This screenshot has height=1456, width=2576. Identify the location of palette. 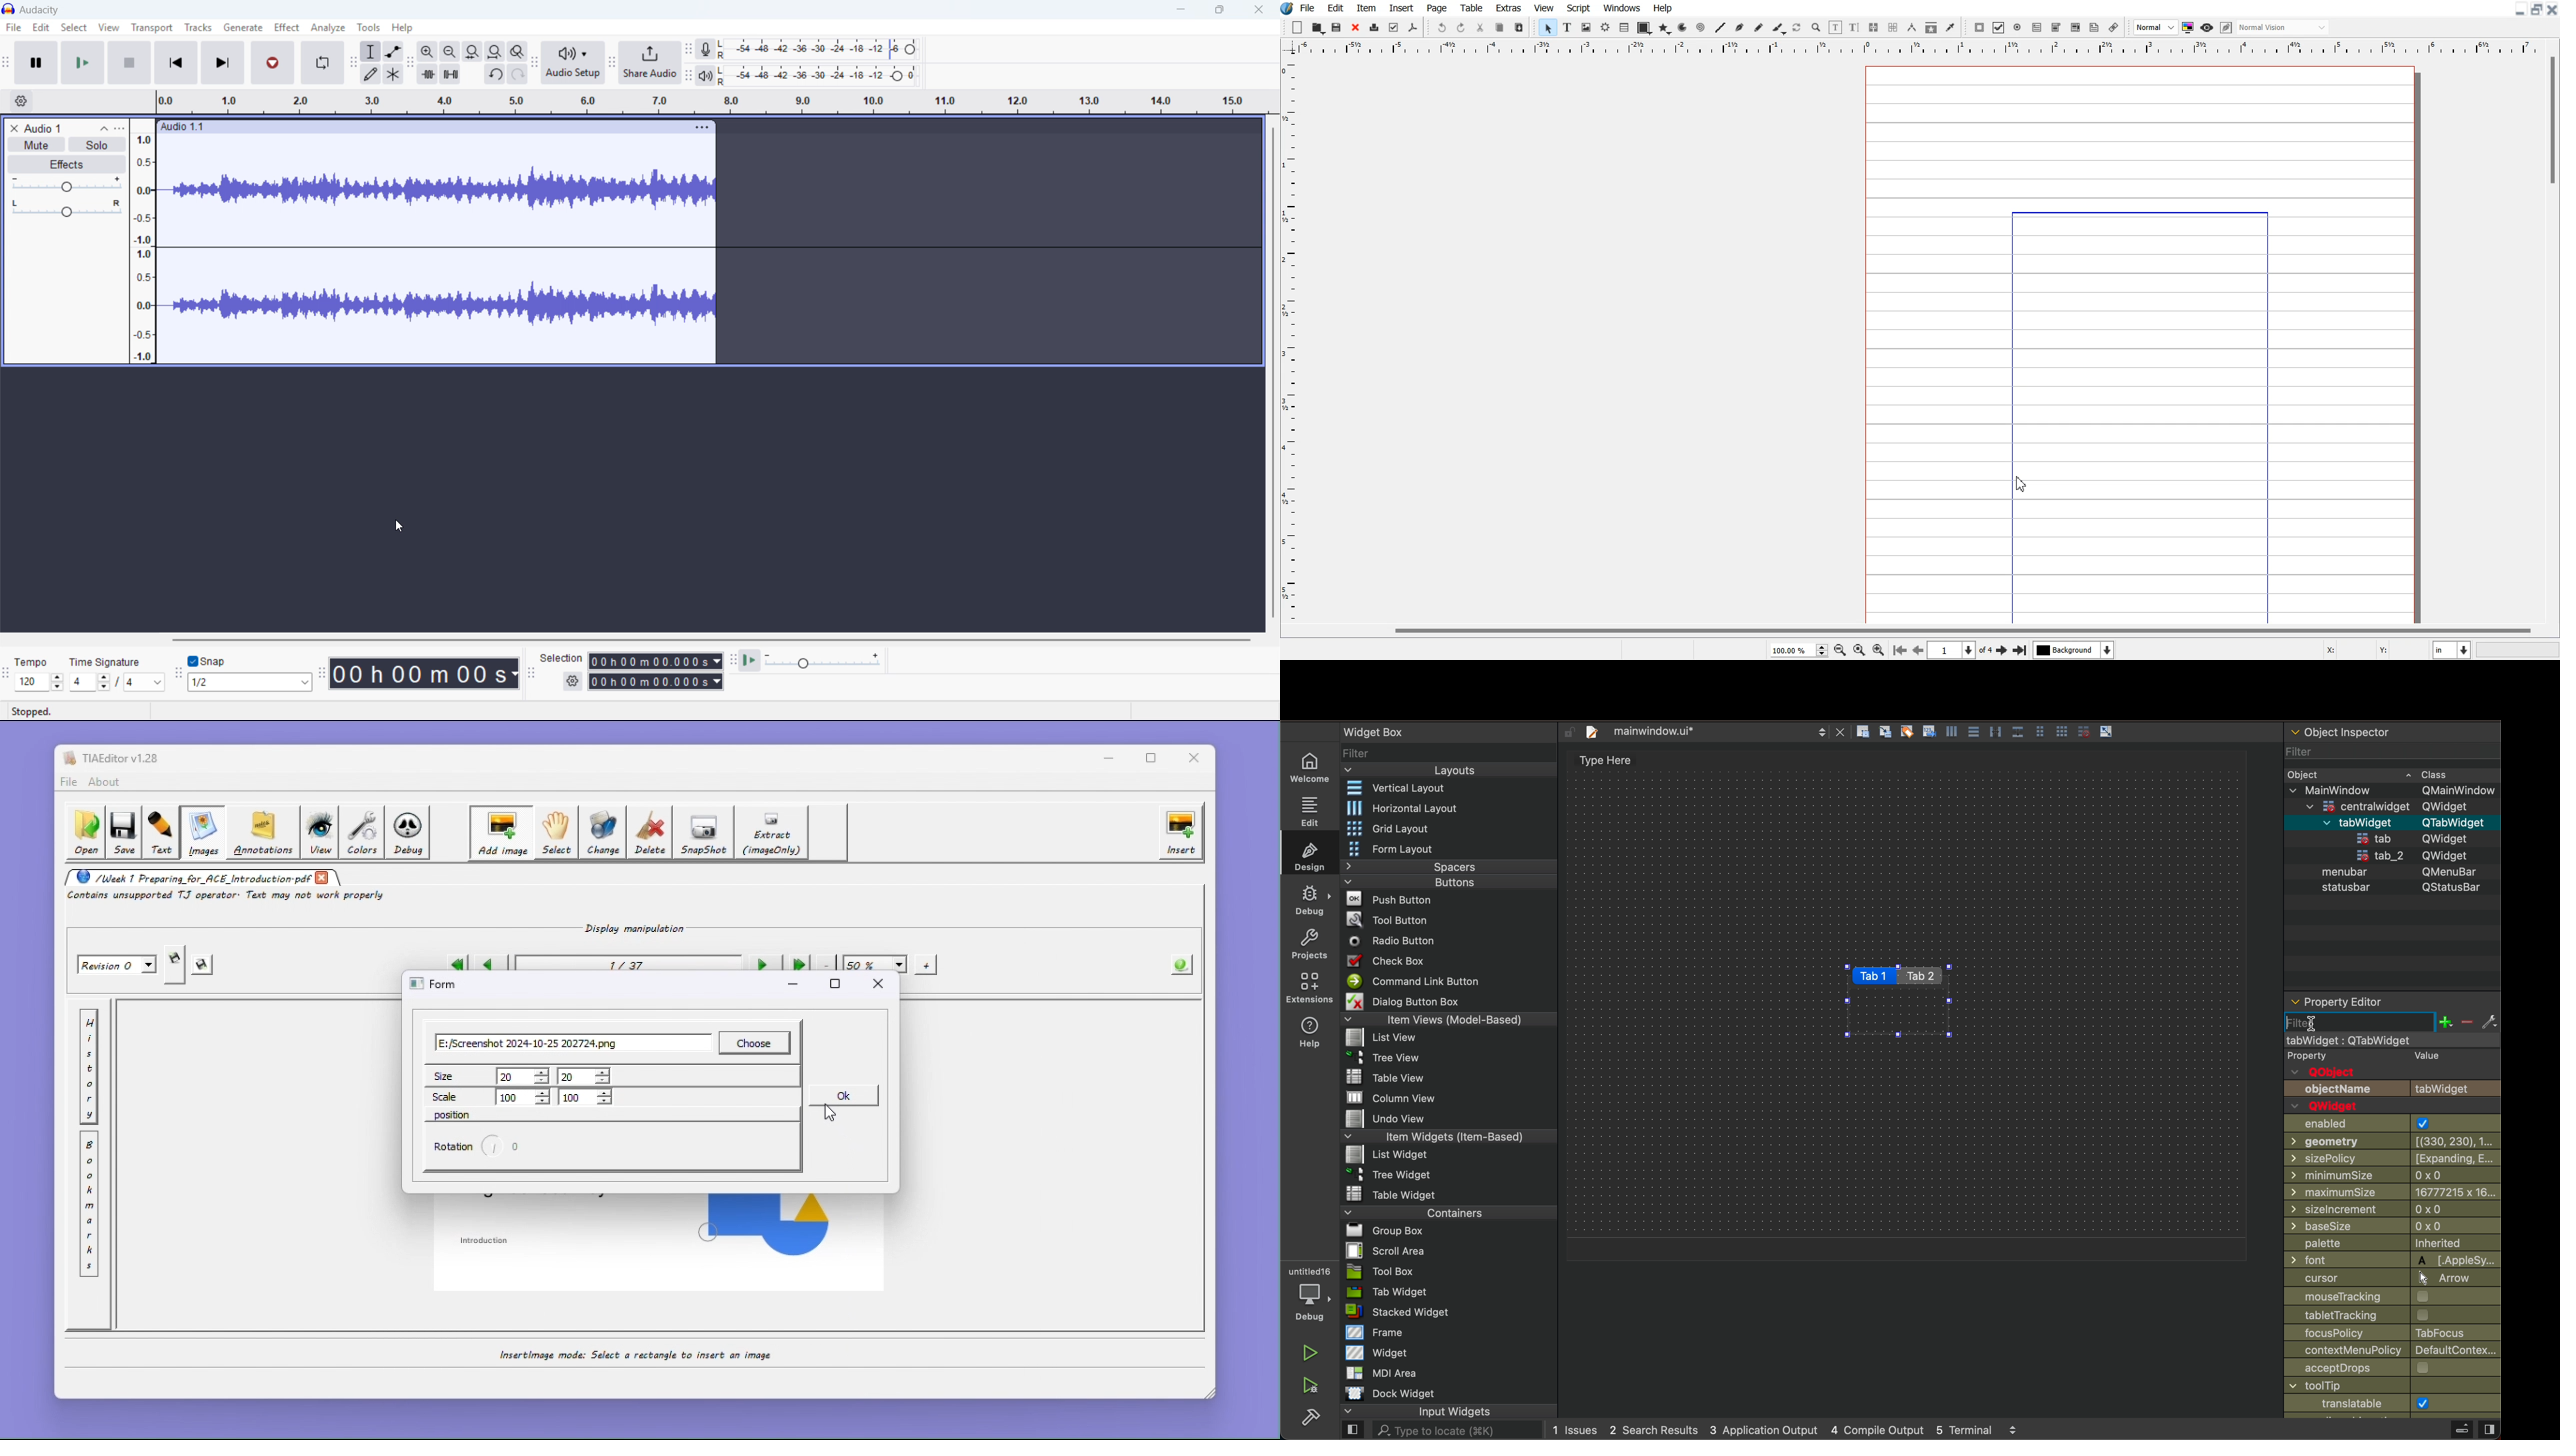
(2393, 1242).